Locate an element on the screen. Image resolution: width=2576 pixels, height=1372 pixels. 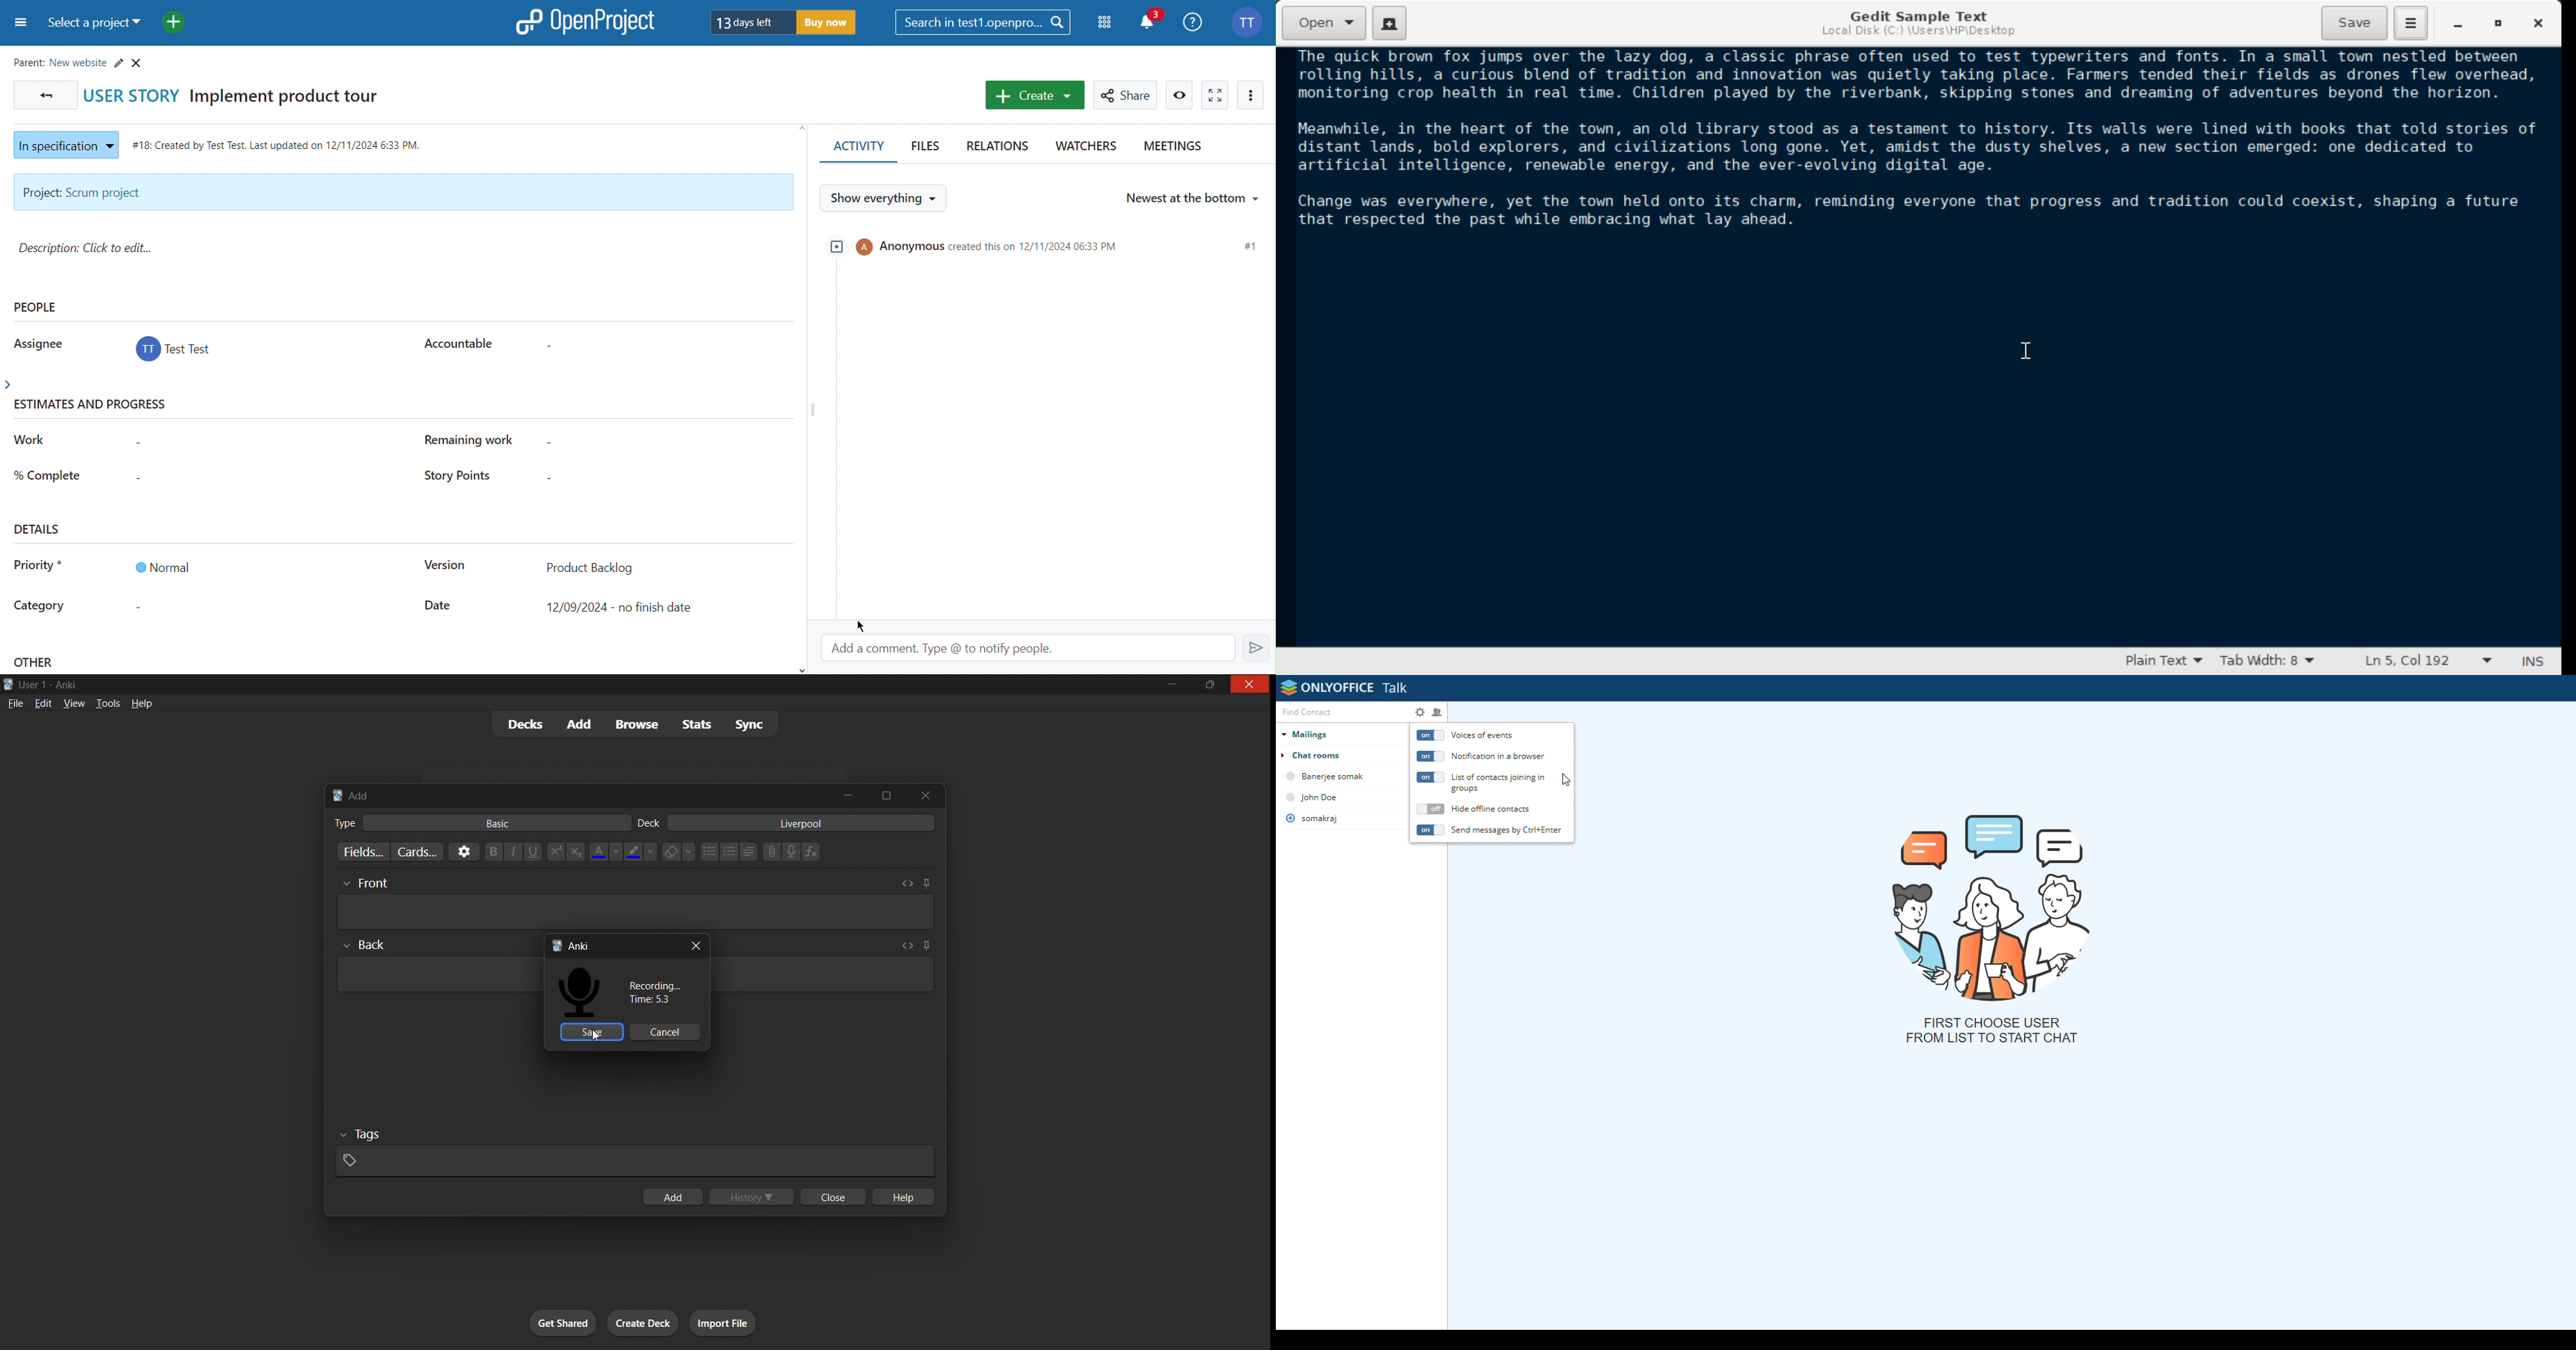
add is located at coordinates (580, 723).